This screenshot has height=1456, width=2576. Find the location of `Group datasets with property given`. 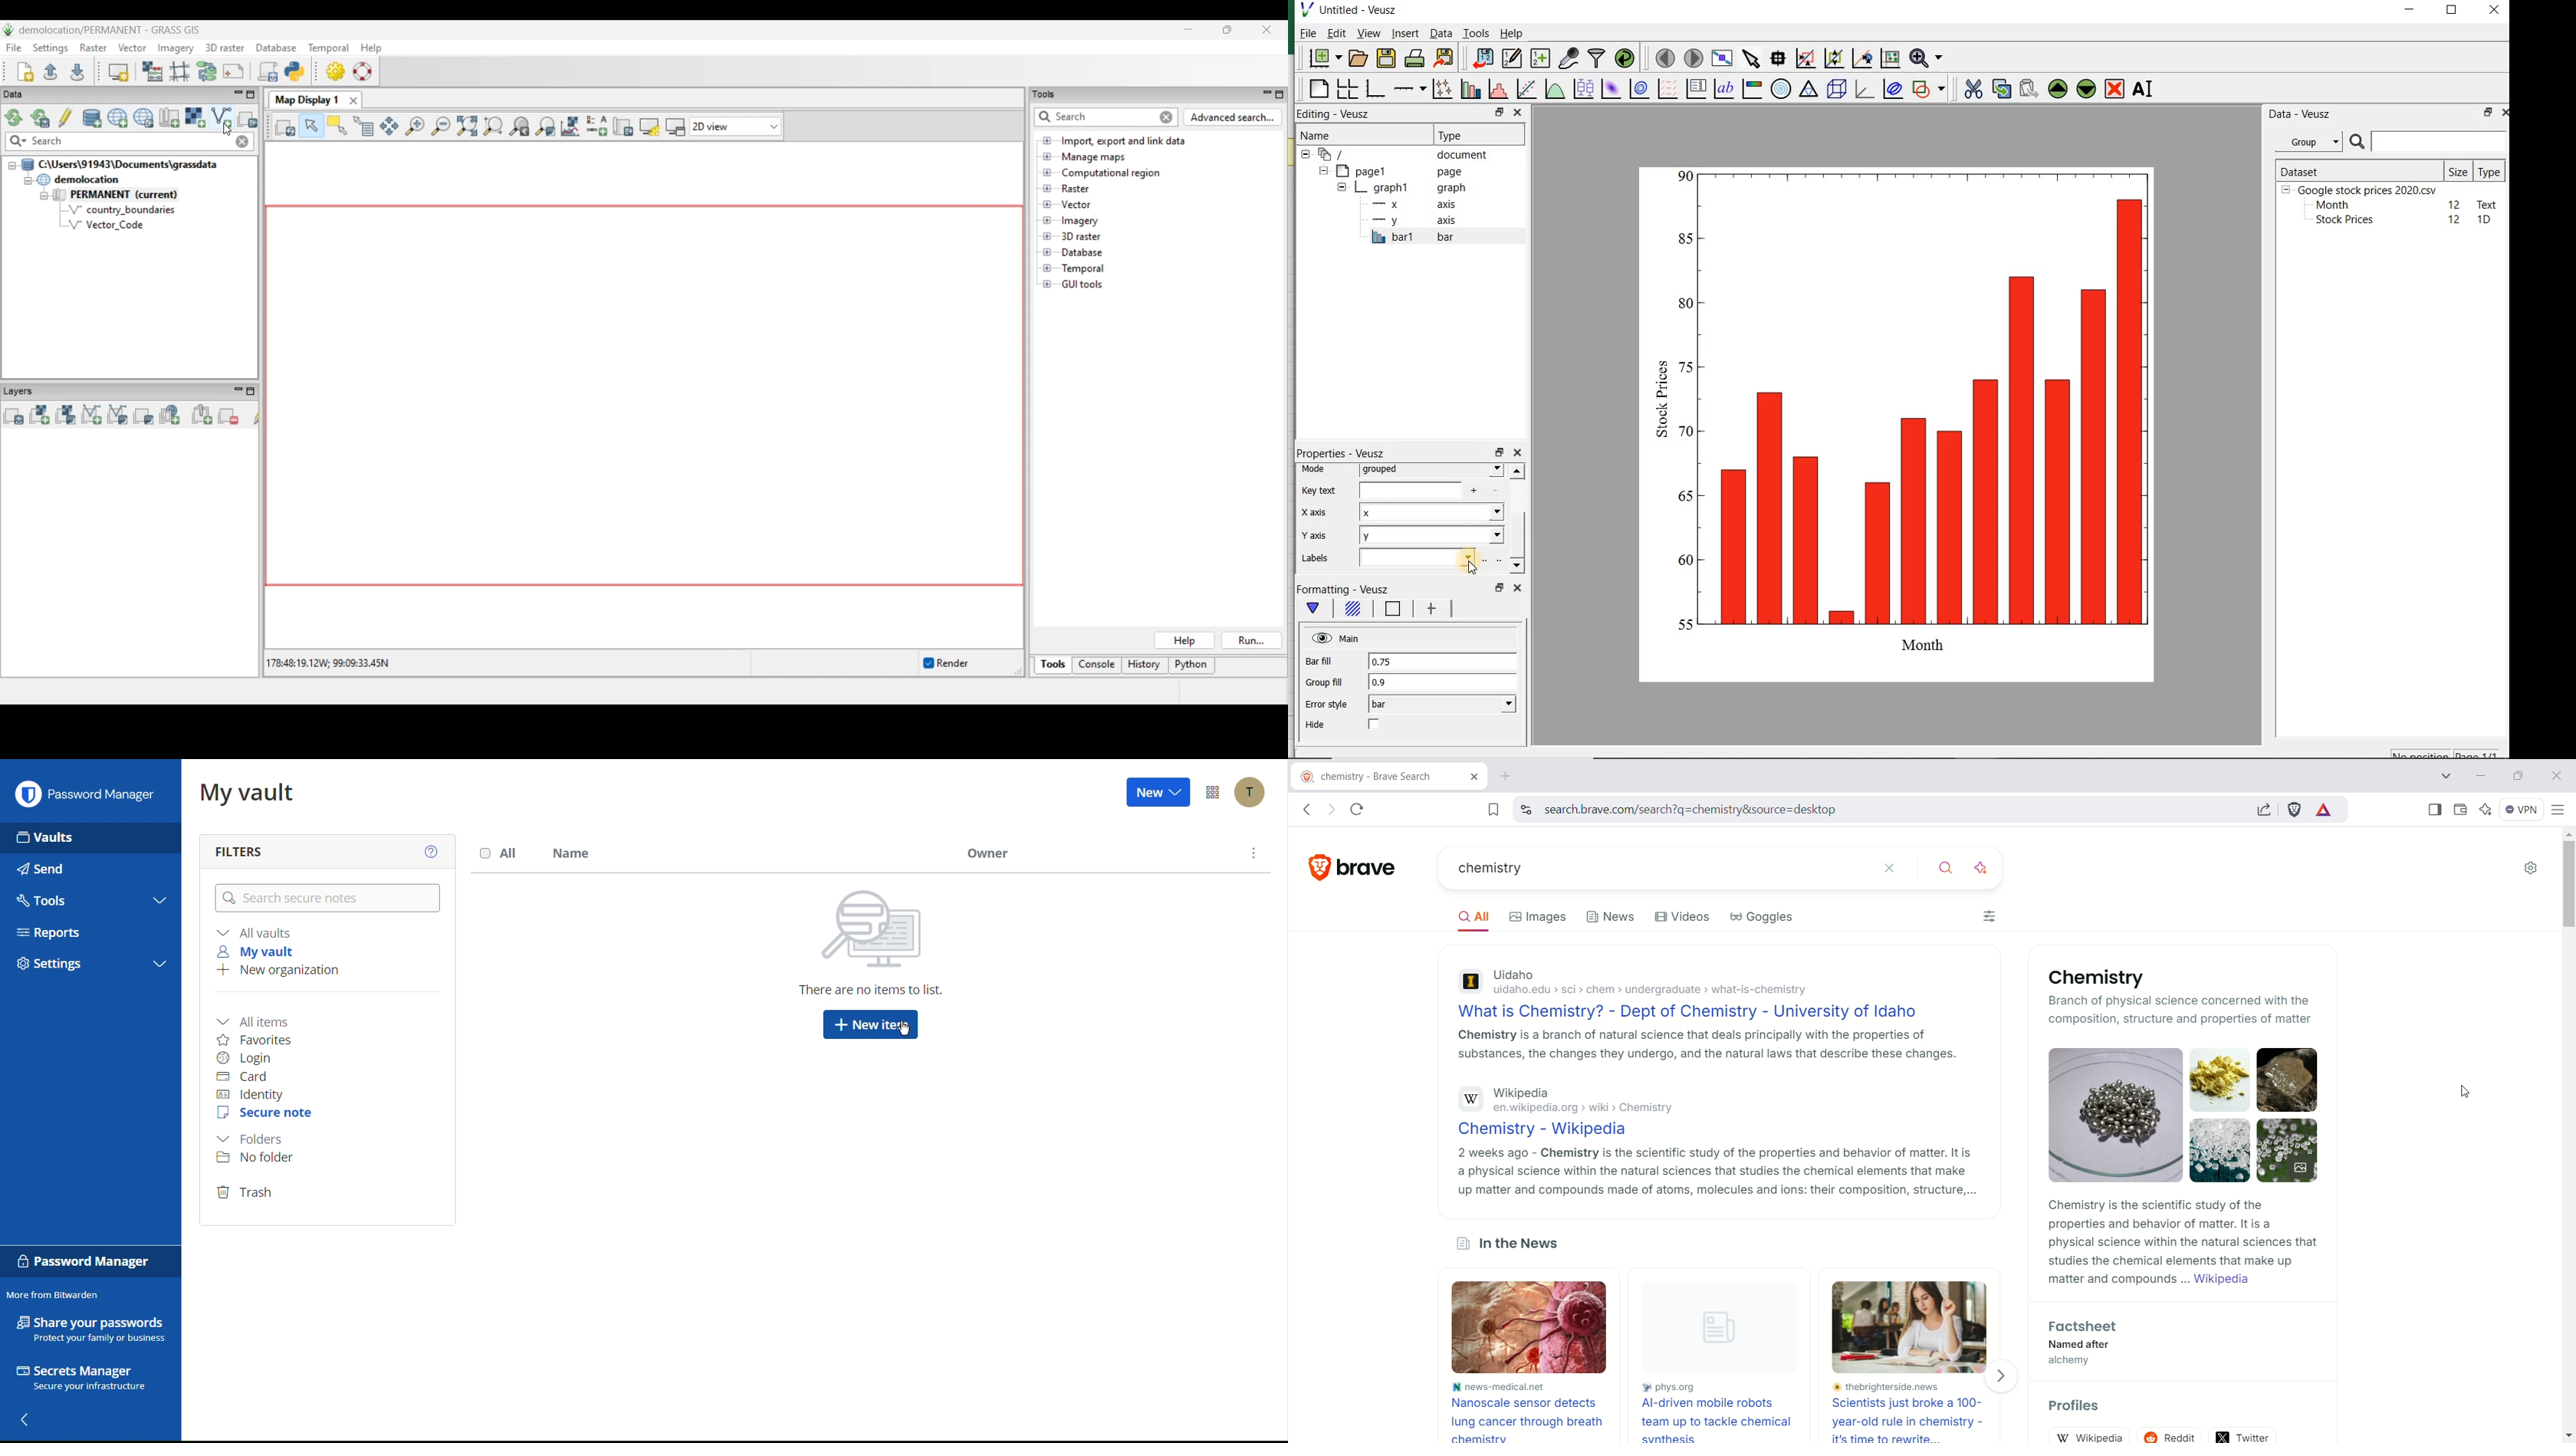

Group datasets with property given is located at coordinates (2304, 142).